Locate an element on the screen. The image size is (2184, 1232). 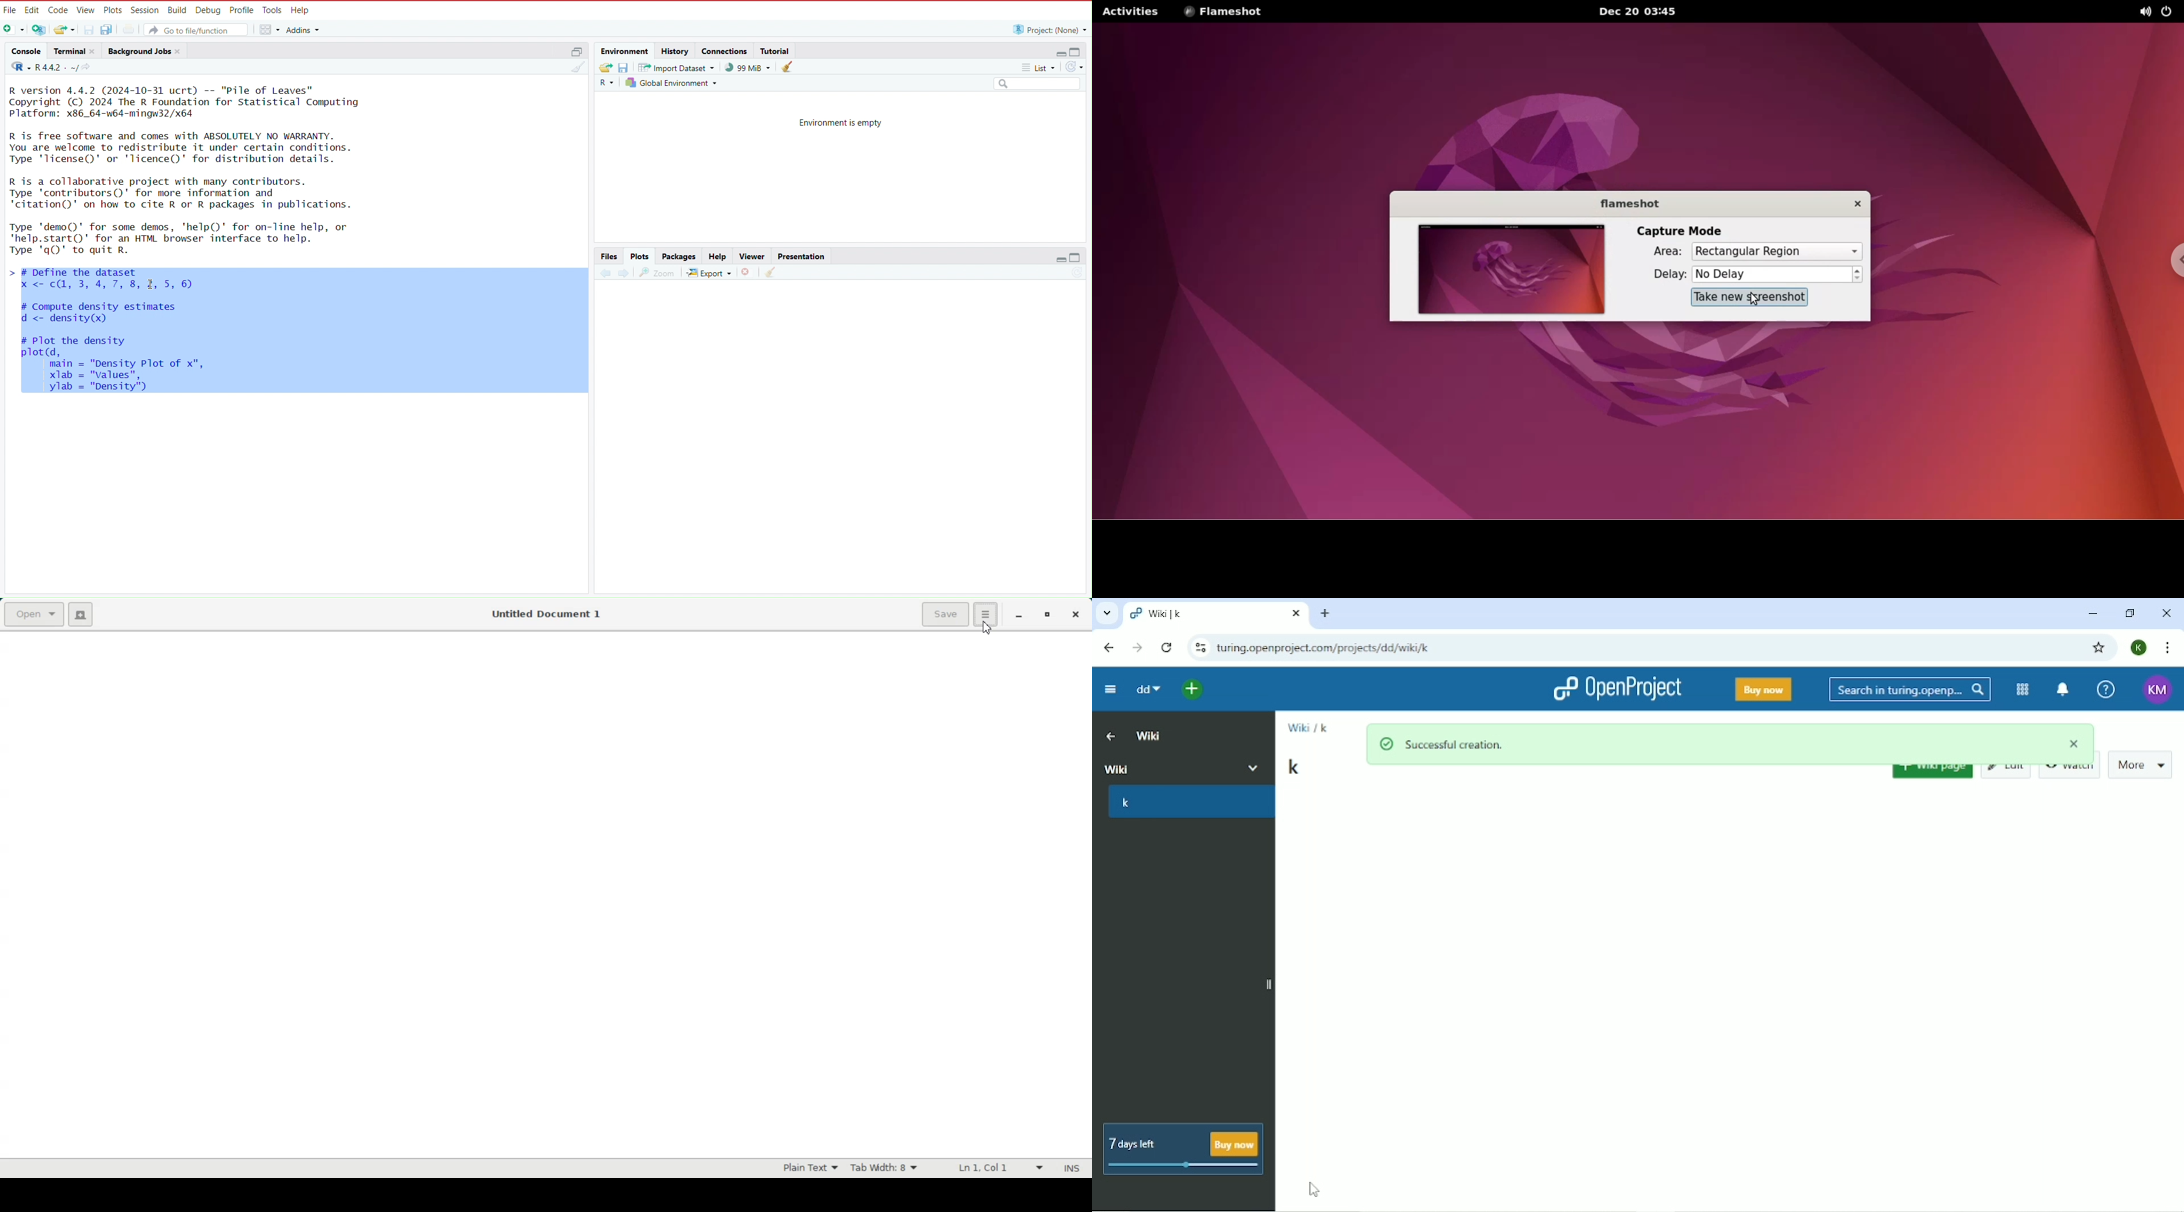
maximize is located at coordinates (1081, 260).